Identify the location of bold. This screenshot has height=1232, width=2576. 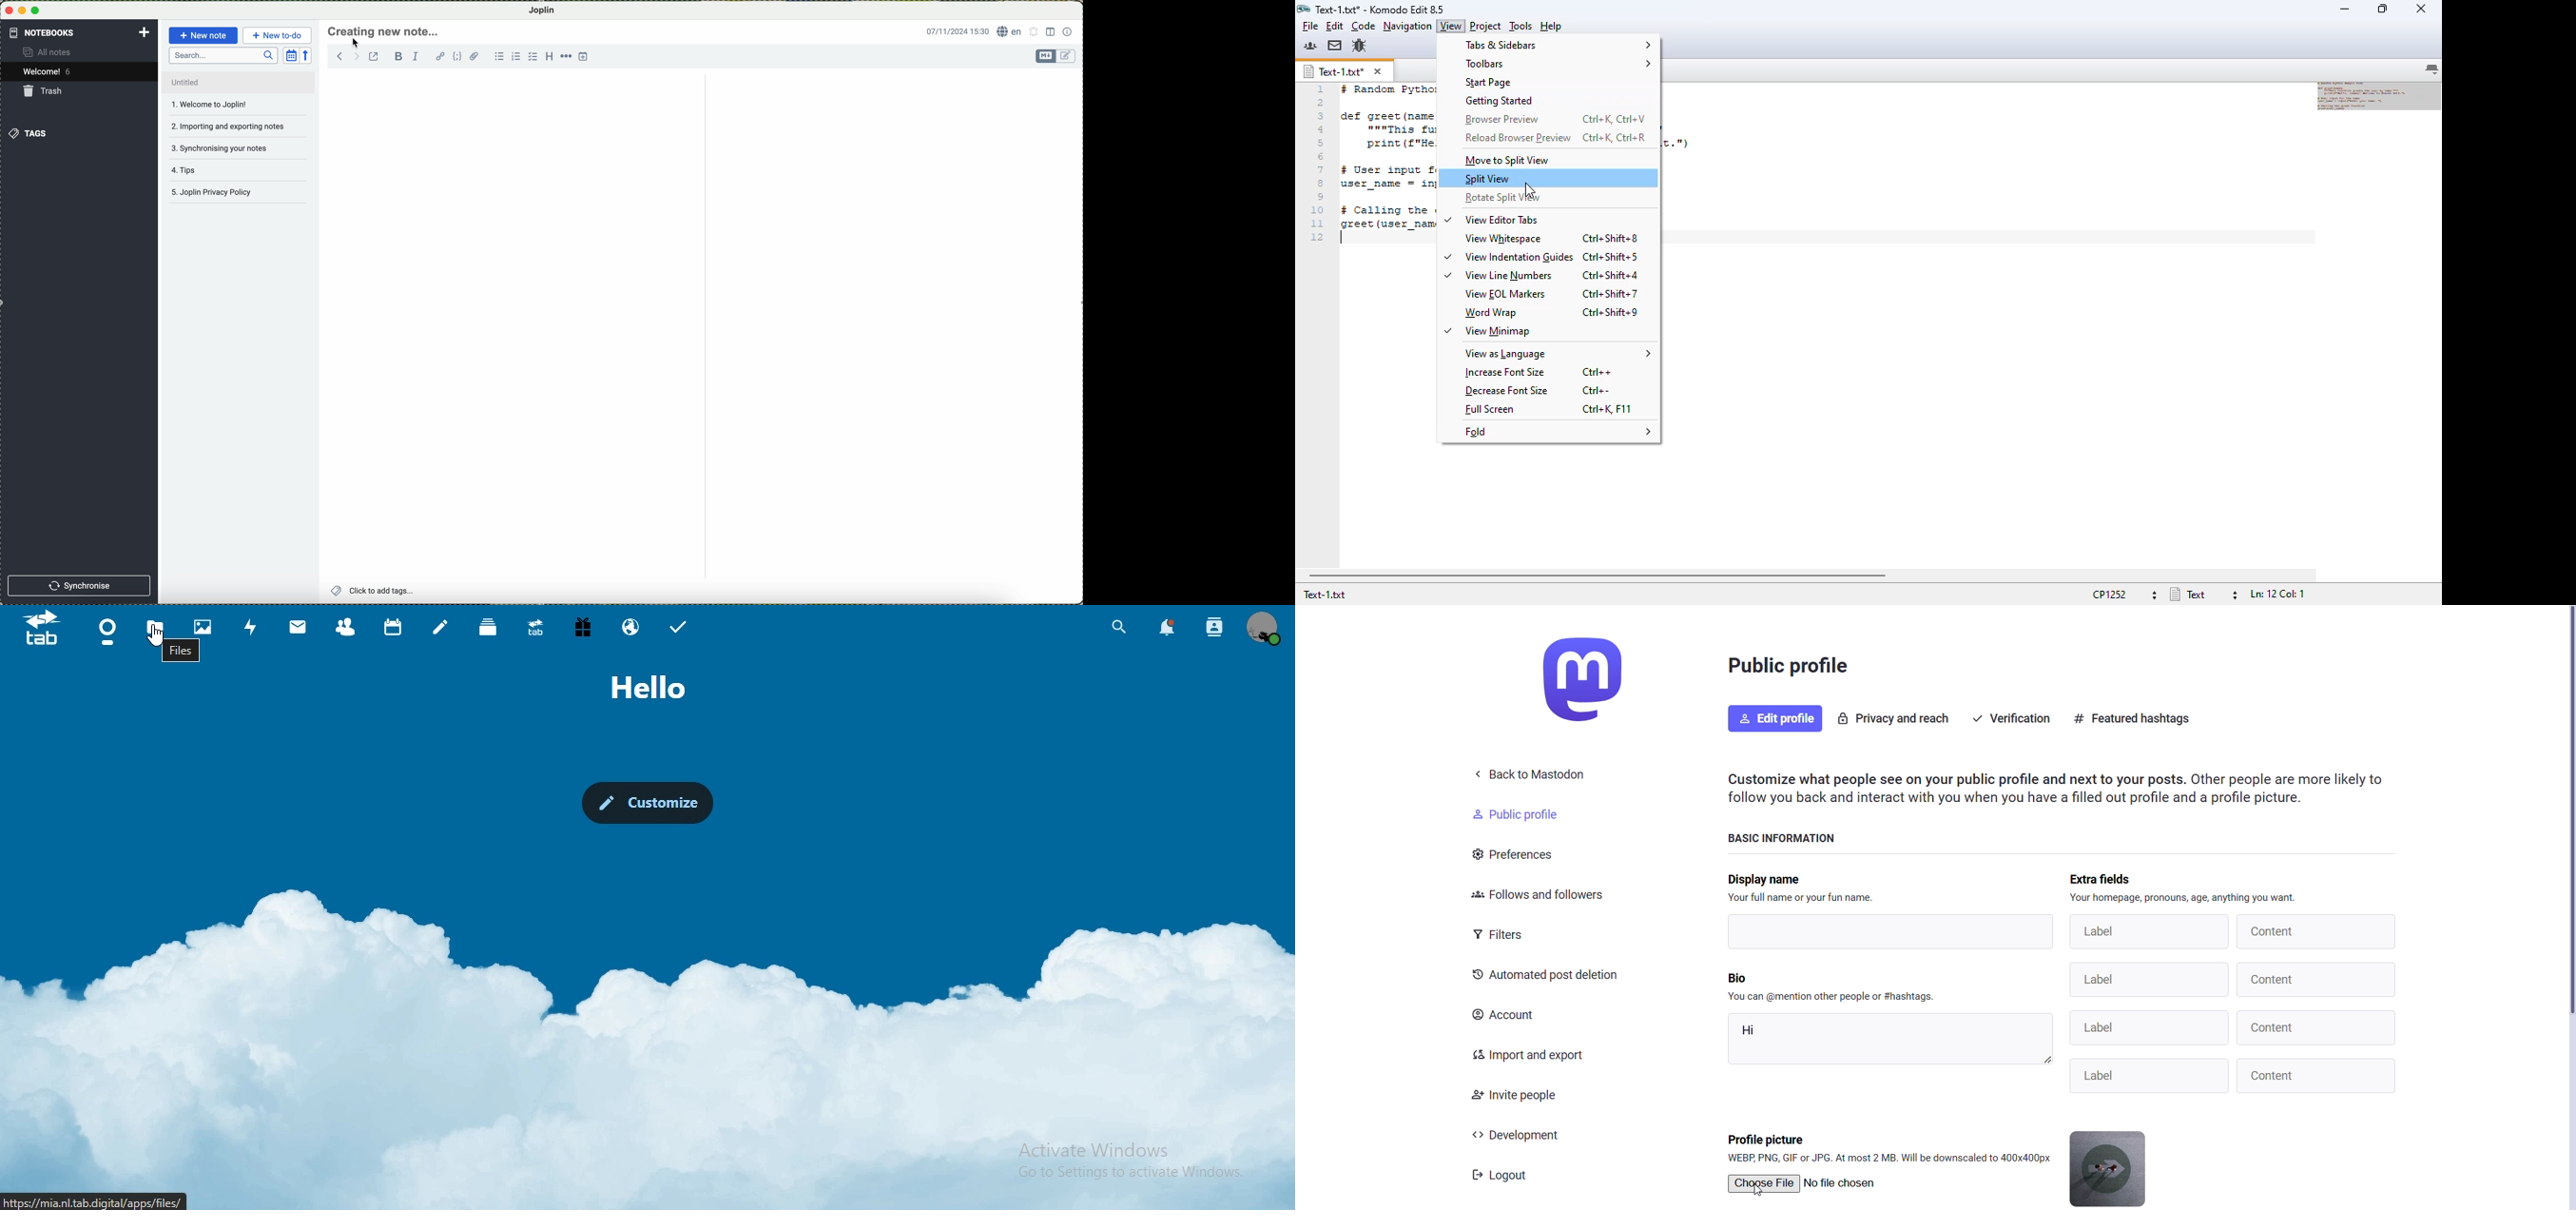
(399, 56).